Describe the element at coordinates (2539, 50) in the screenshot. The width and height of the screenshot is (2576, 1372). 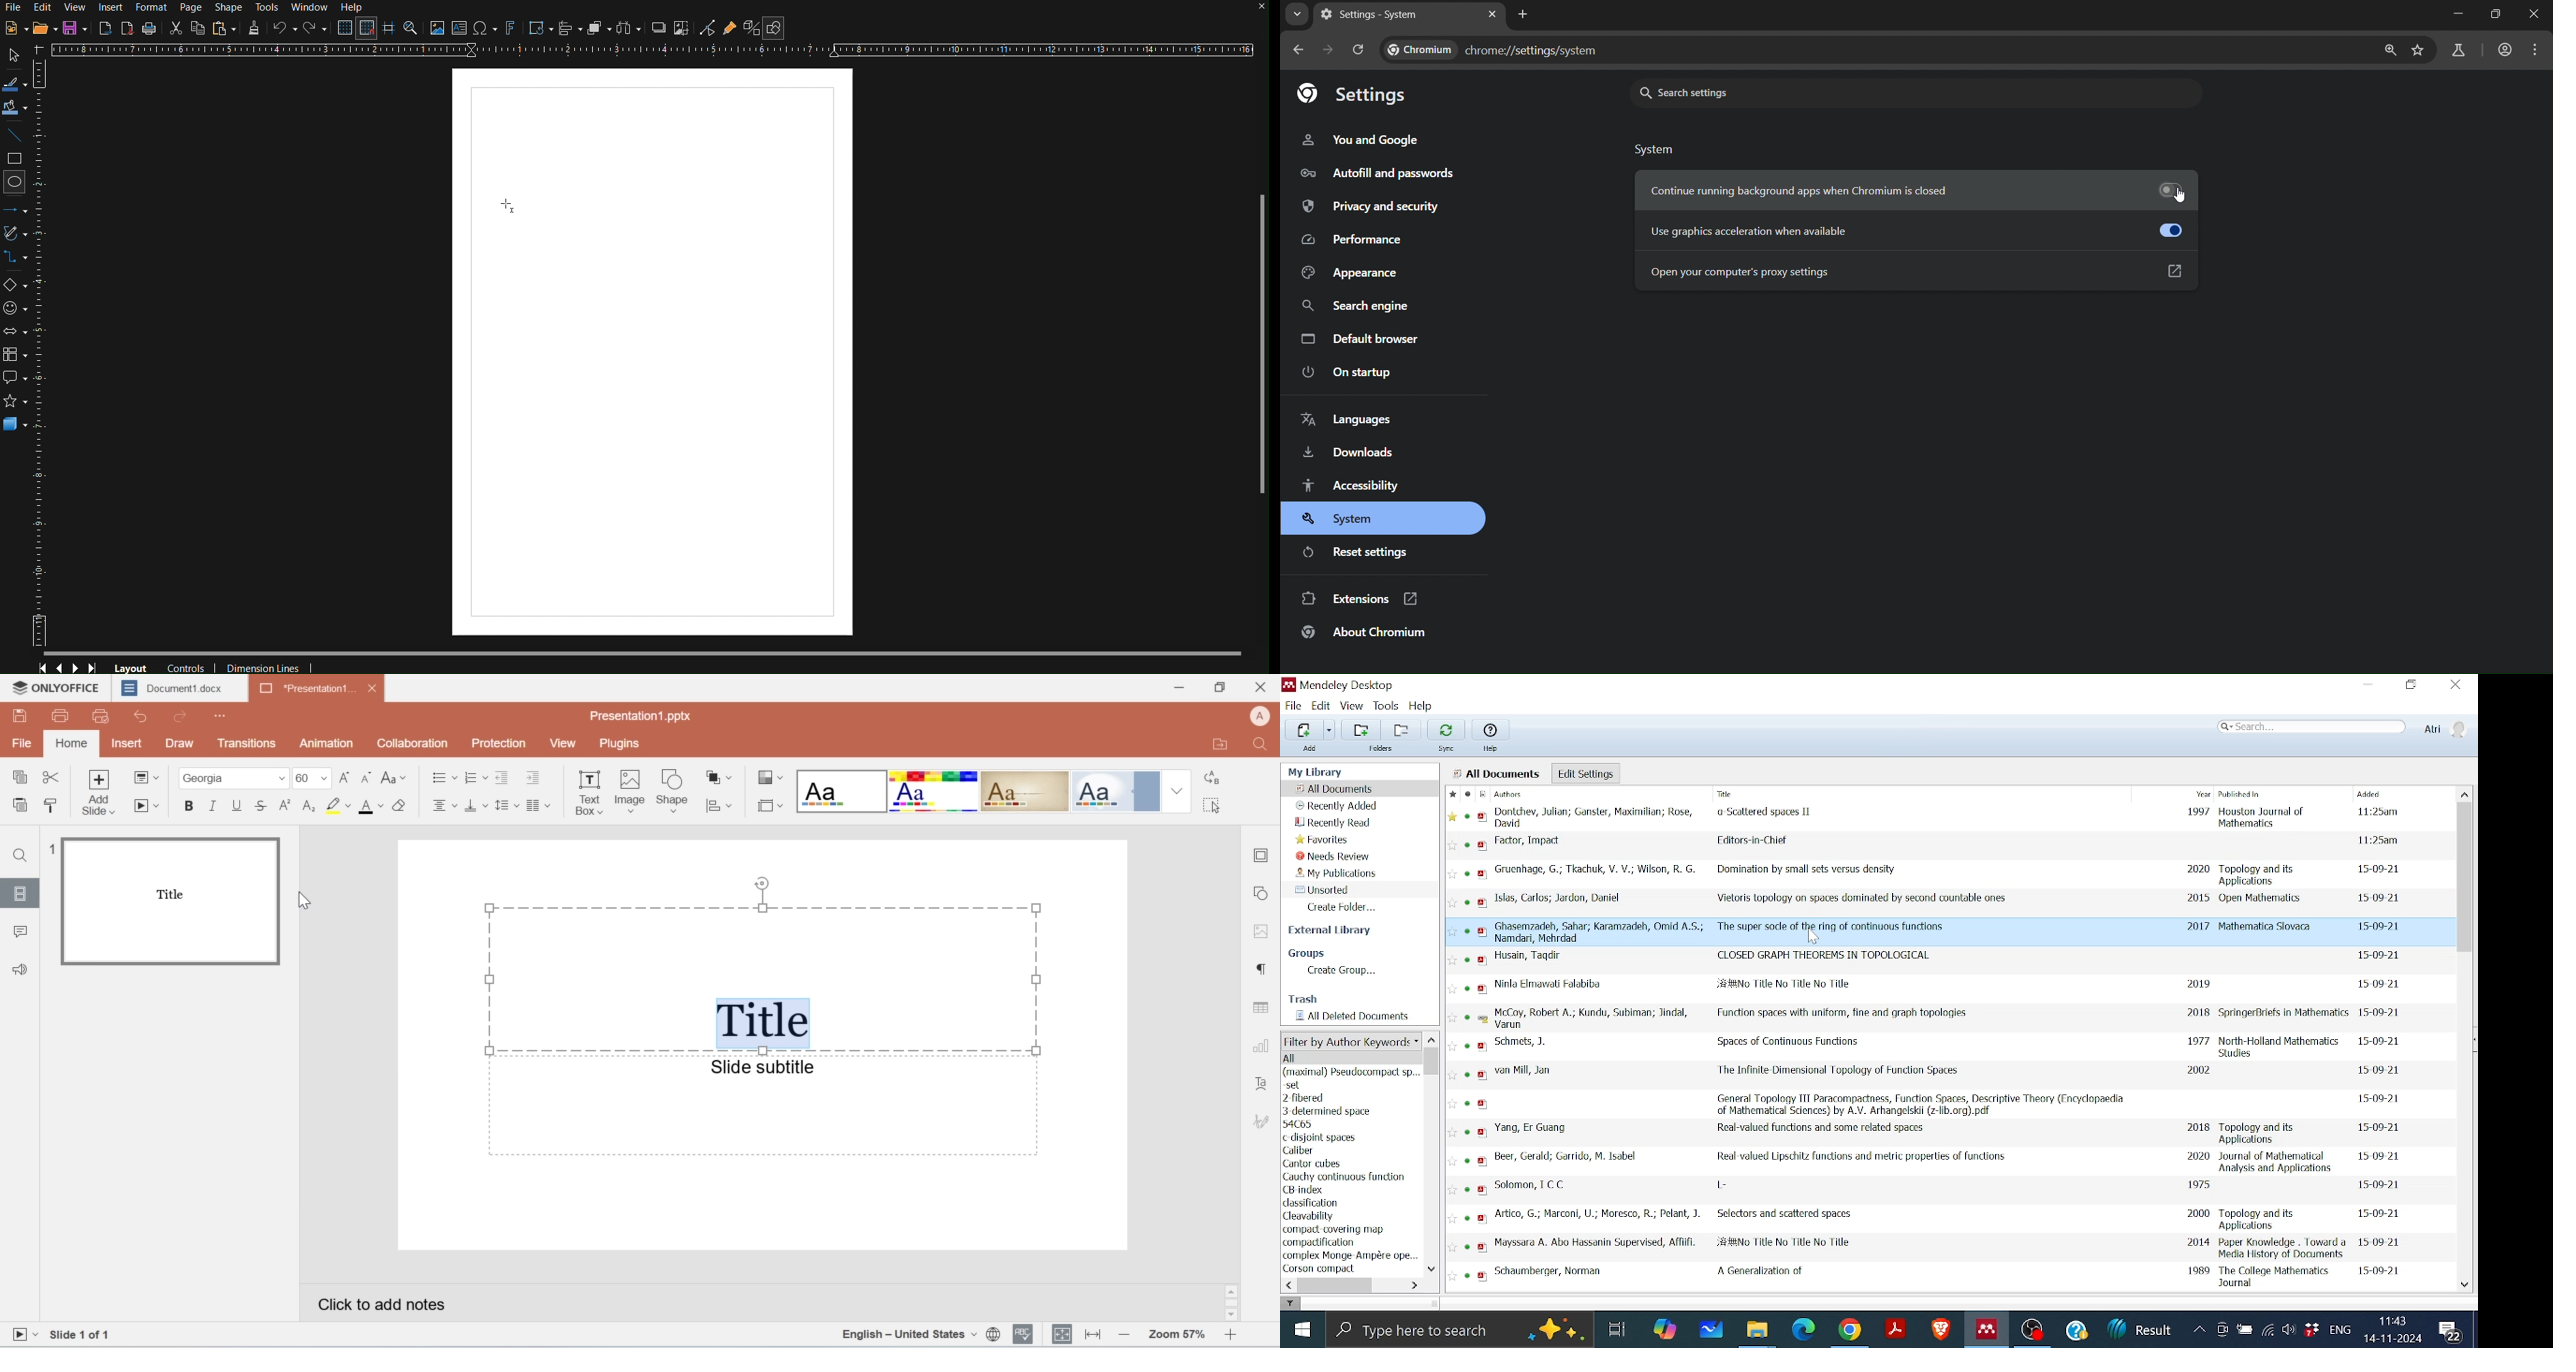
I see `menu` at that location.